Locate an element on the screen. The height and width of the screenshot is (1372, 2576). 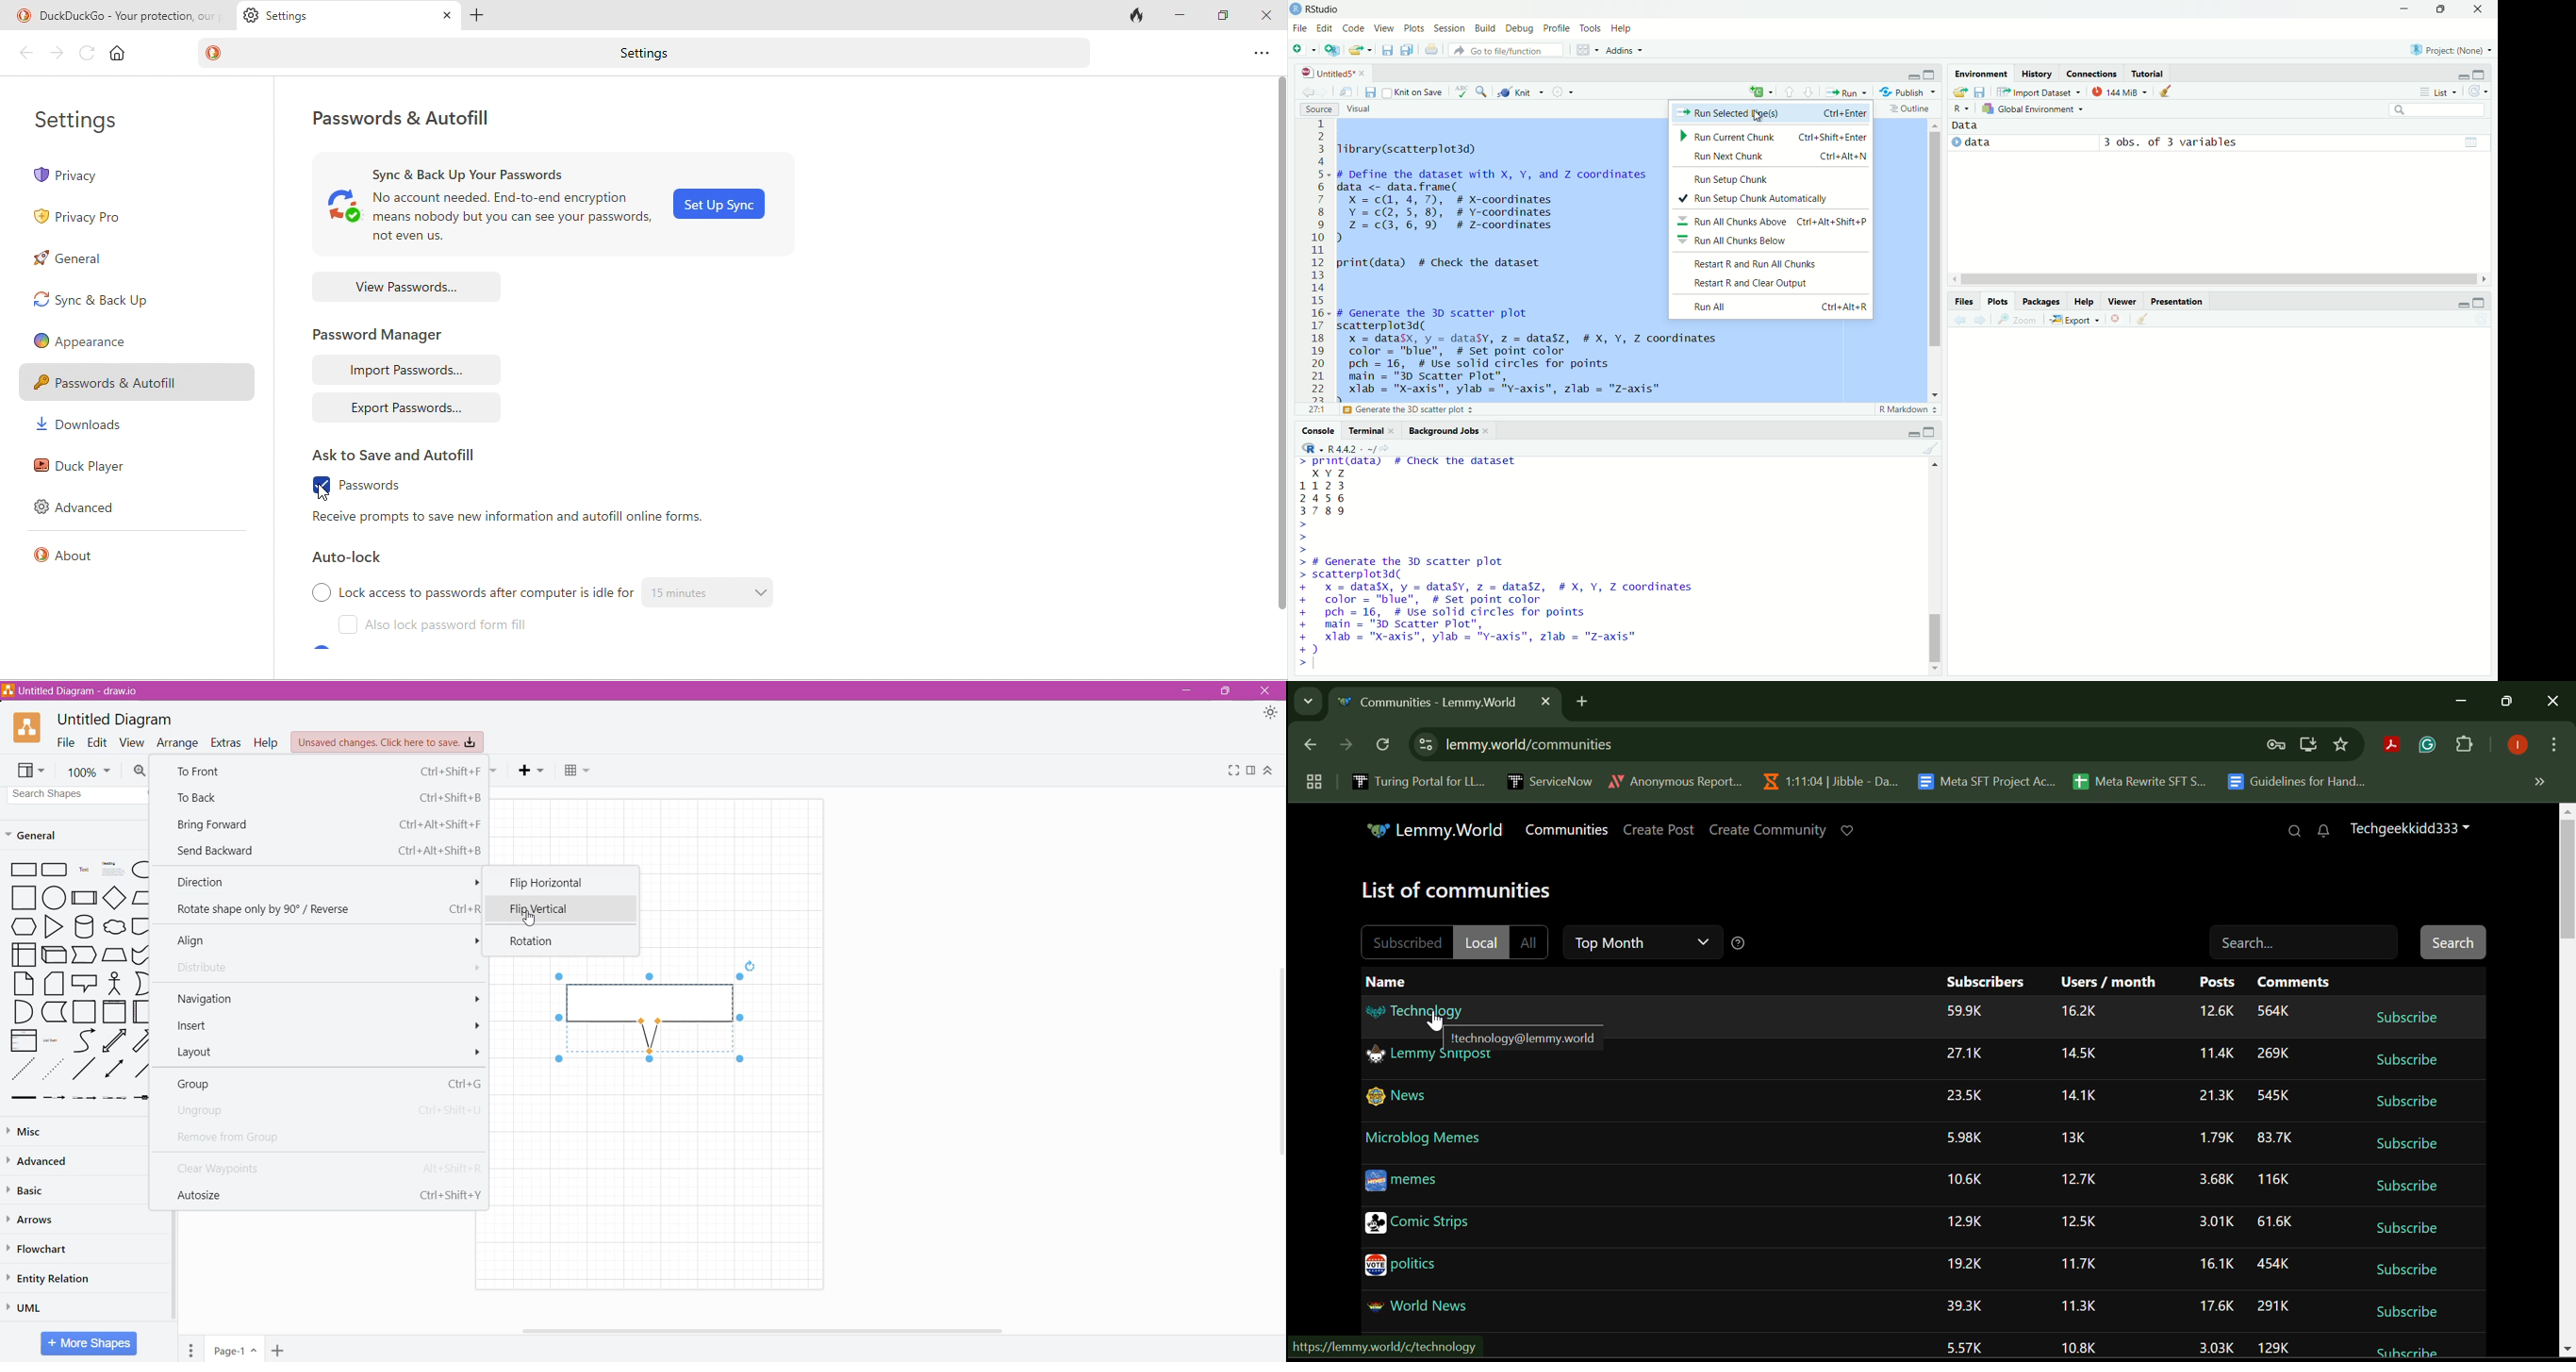
setting logo is located at coordinates (249, 17).